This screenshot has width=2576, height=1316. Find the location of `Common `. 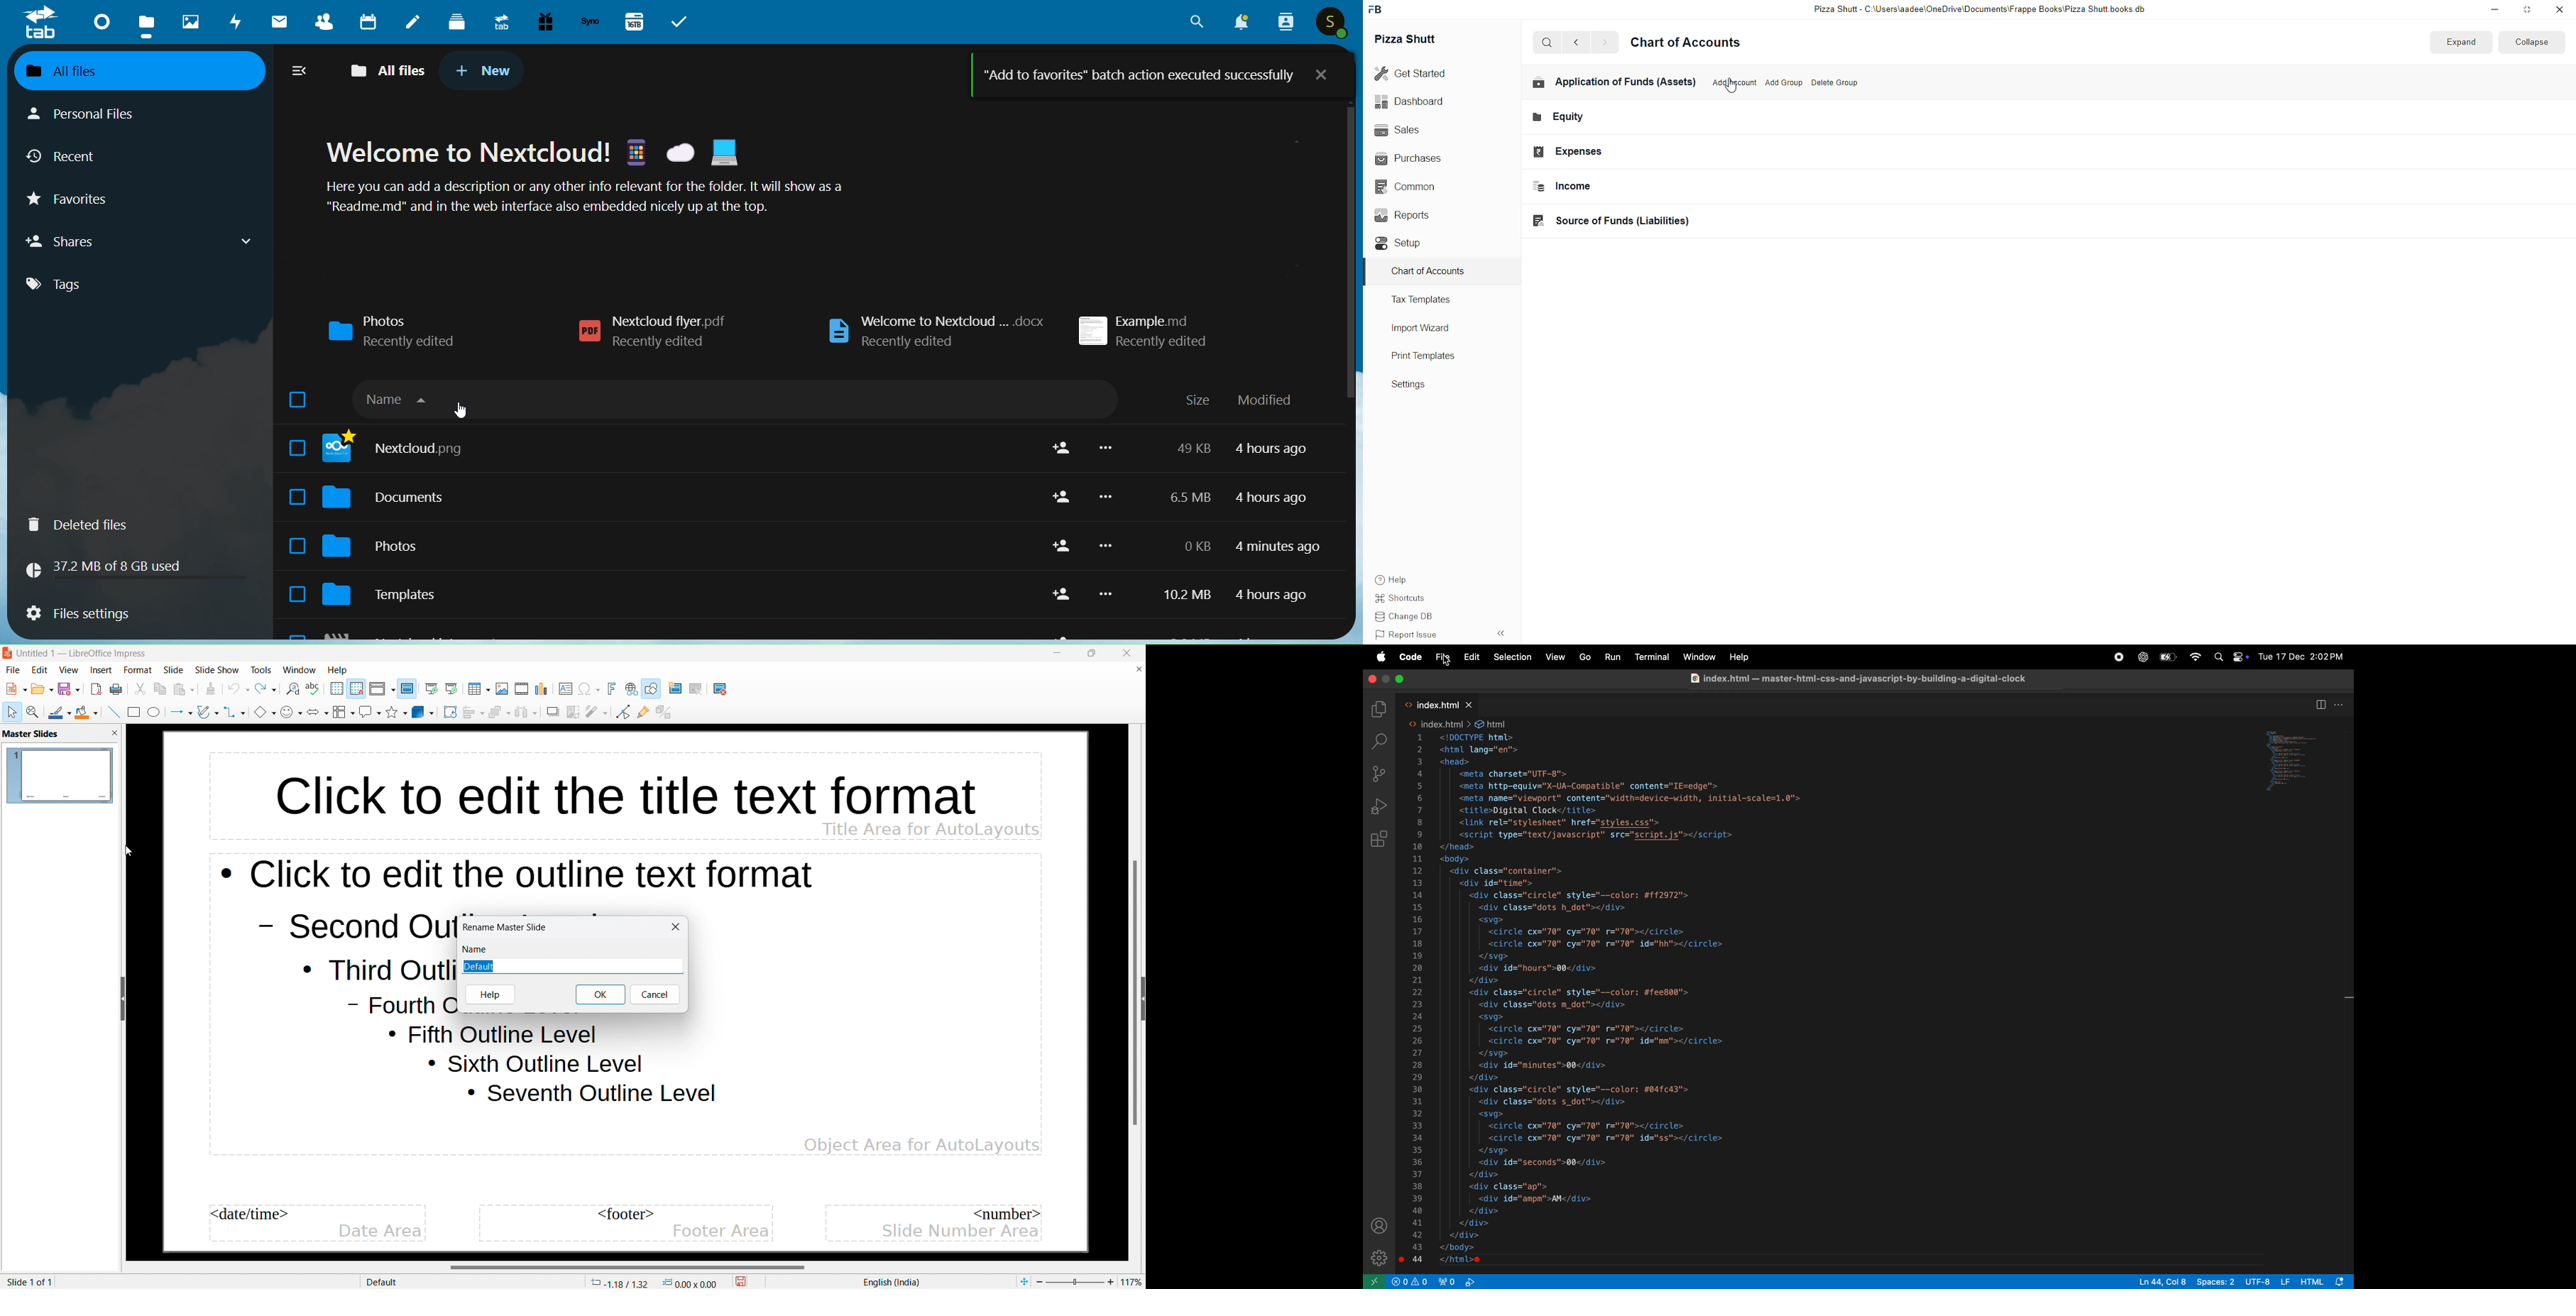

Common  is located at coordinates (1417, 186).